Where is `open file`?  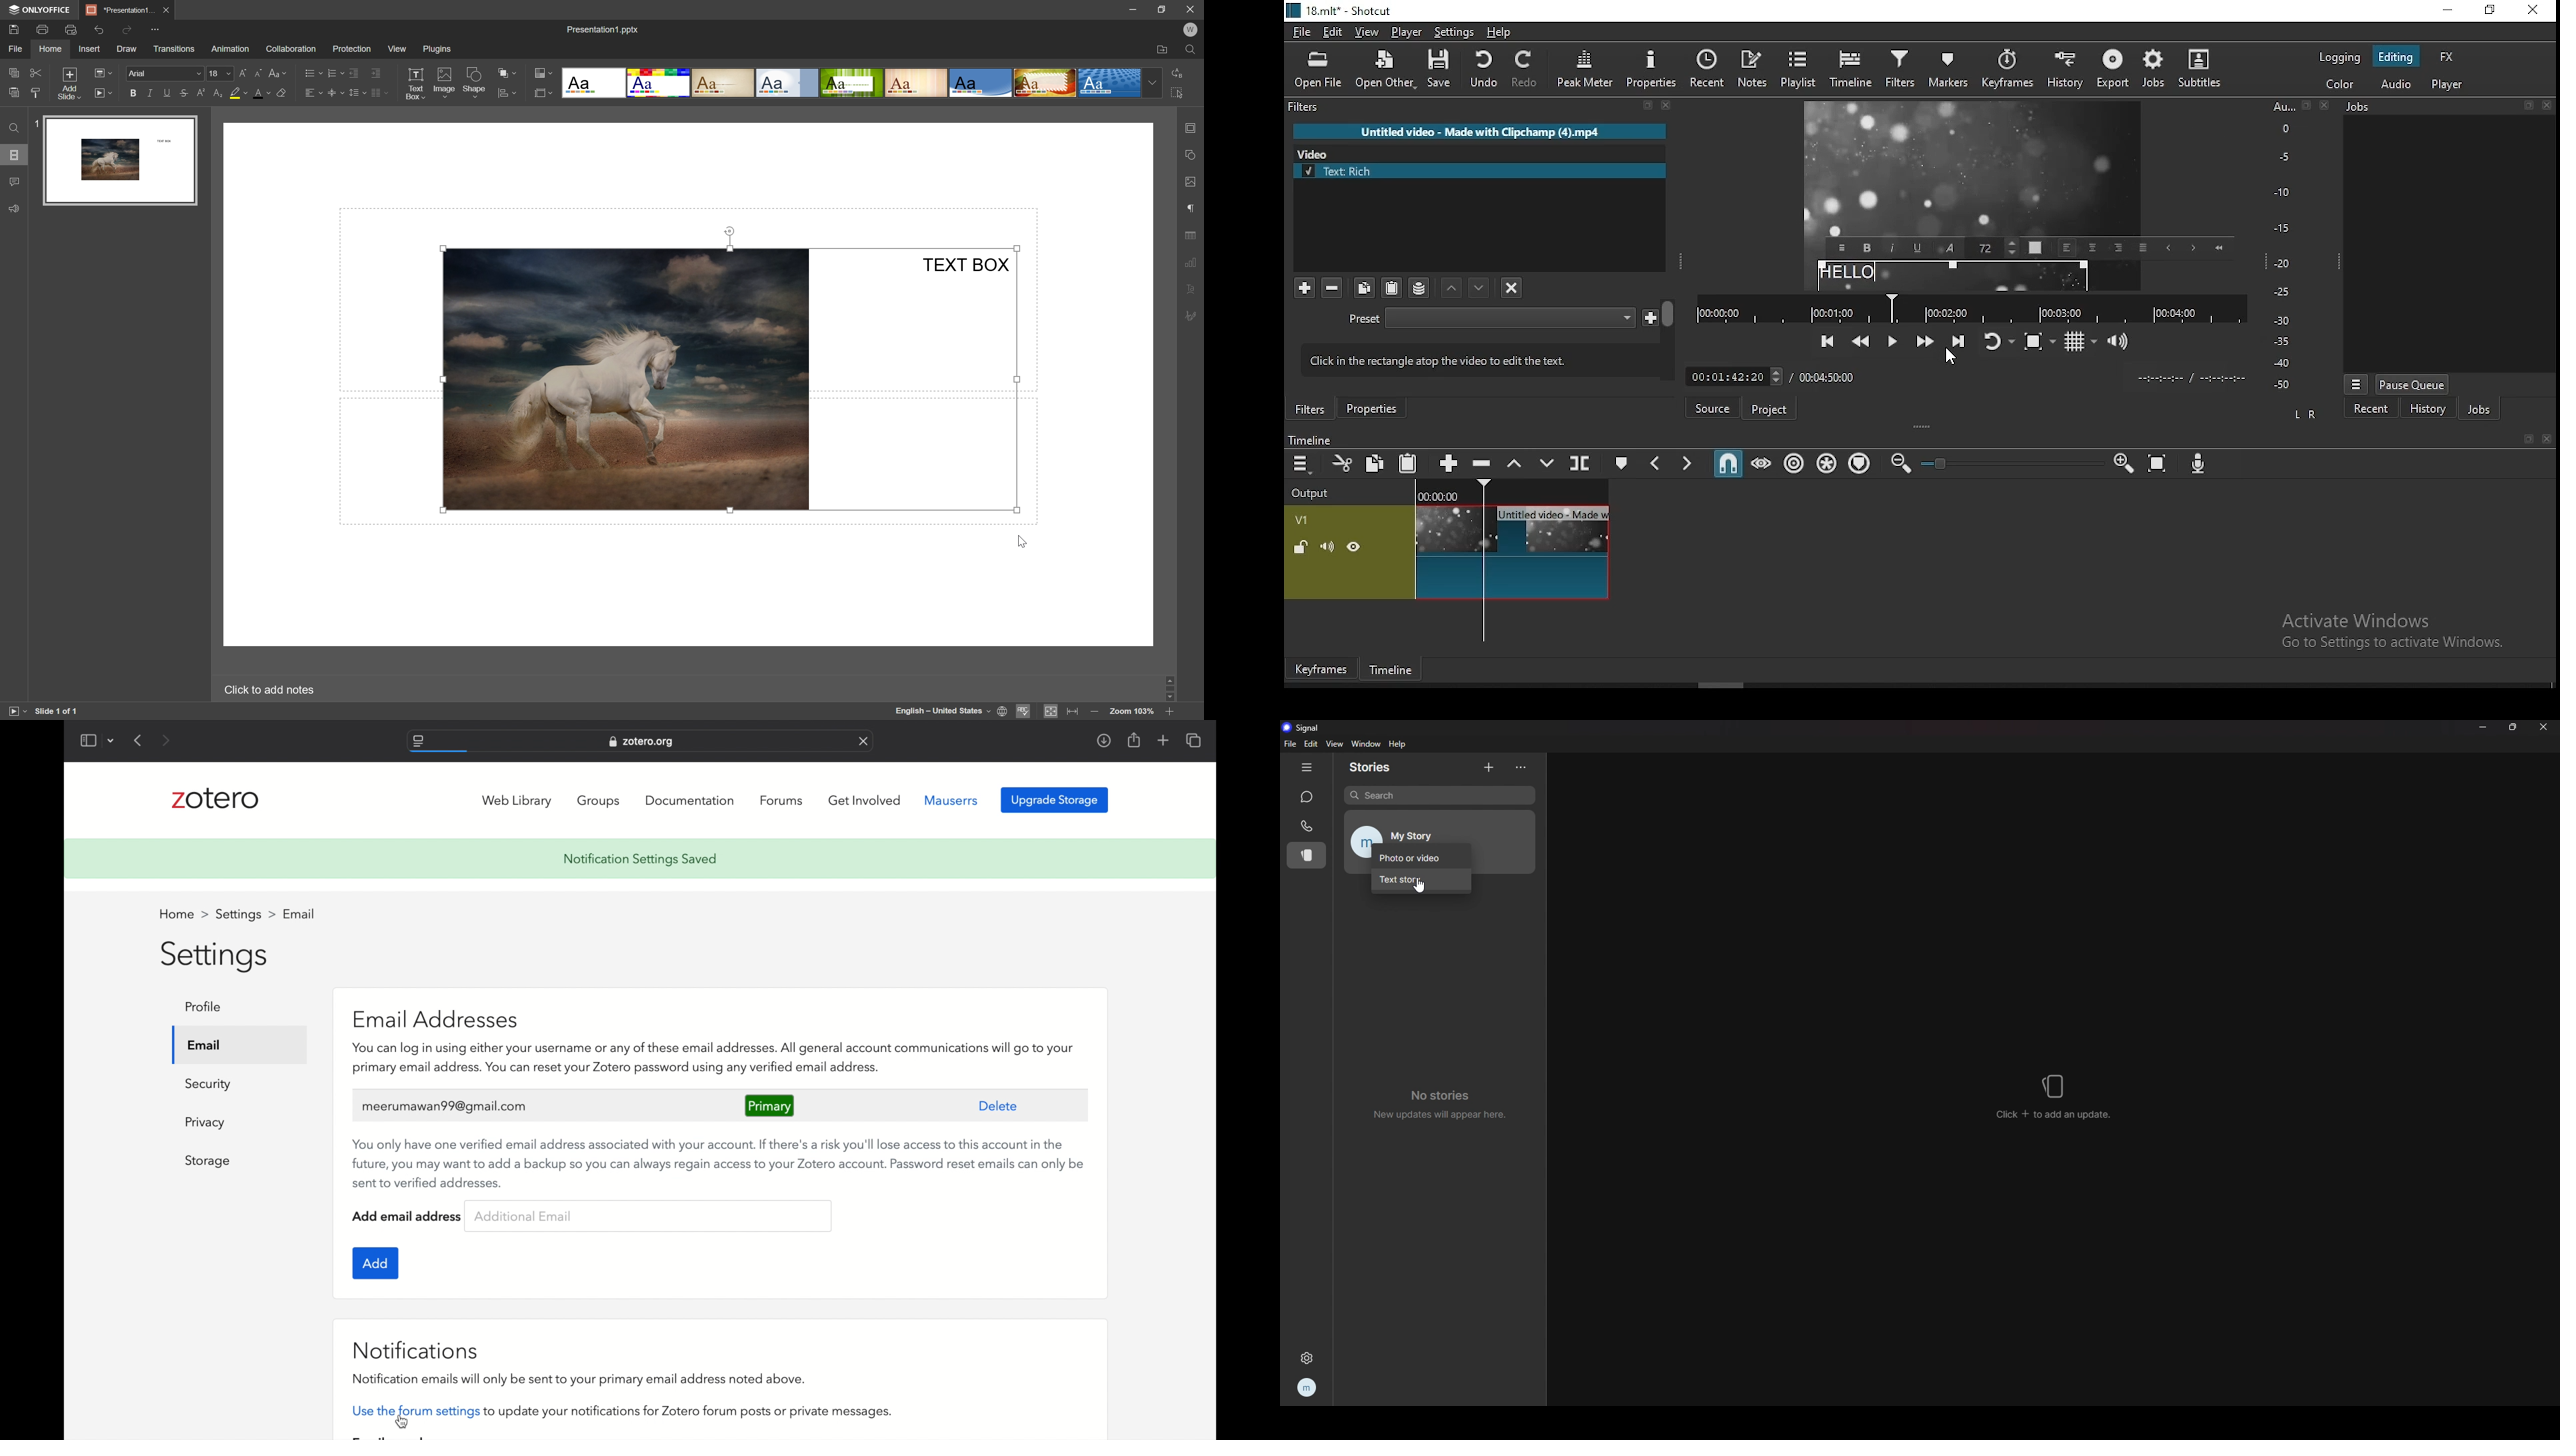
open file is located at coordinates (1318, 71).